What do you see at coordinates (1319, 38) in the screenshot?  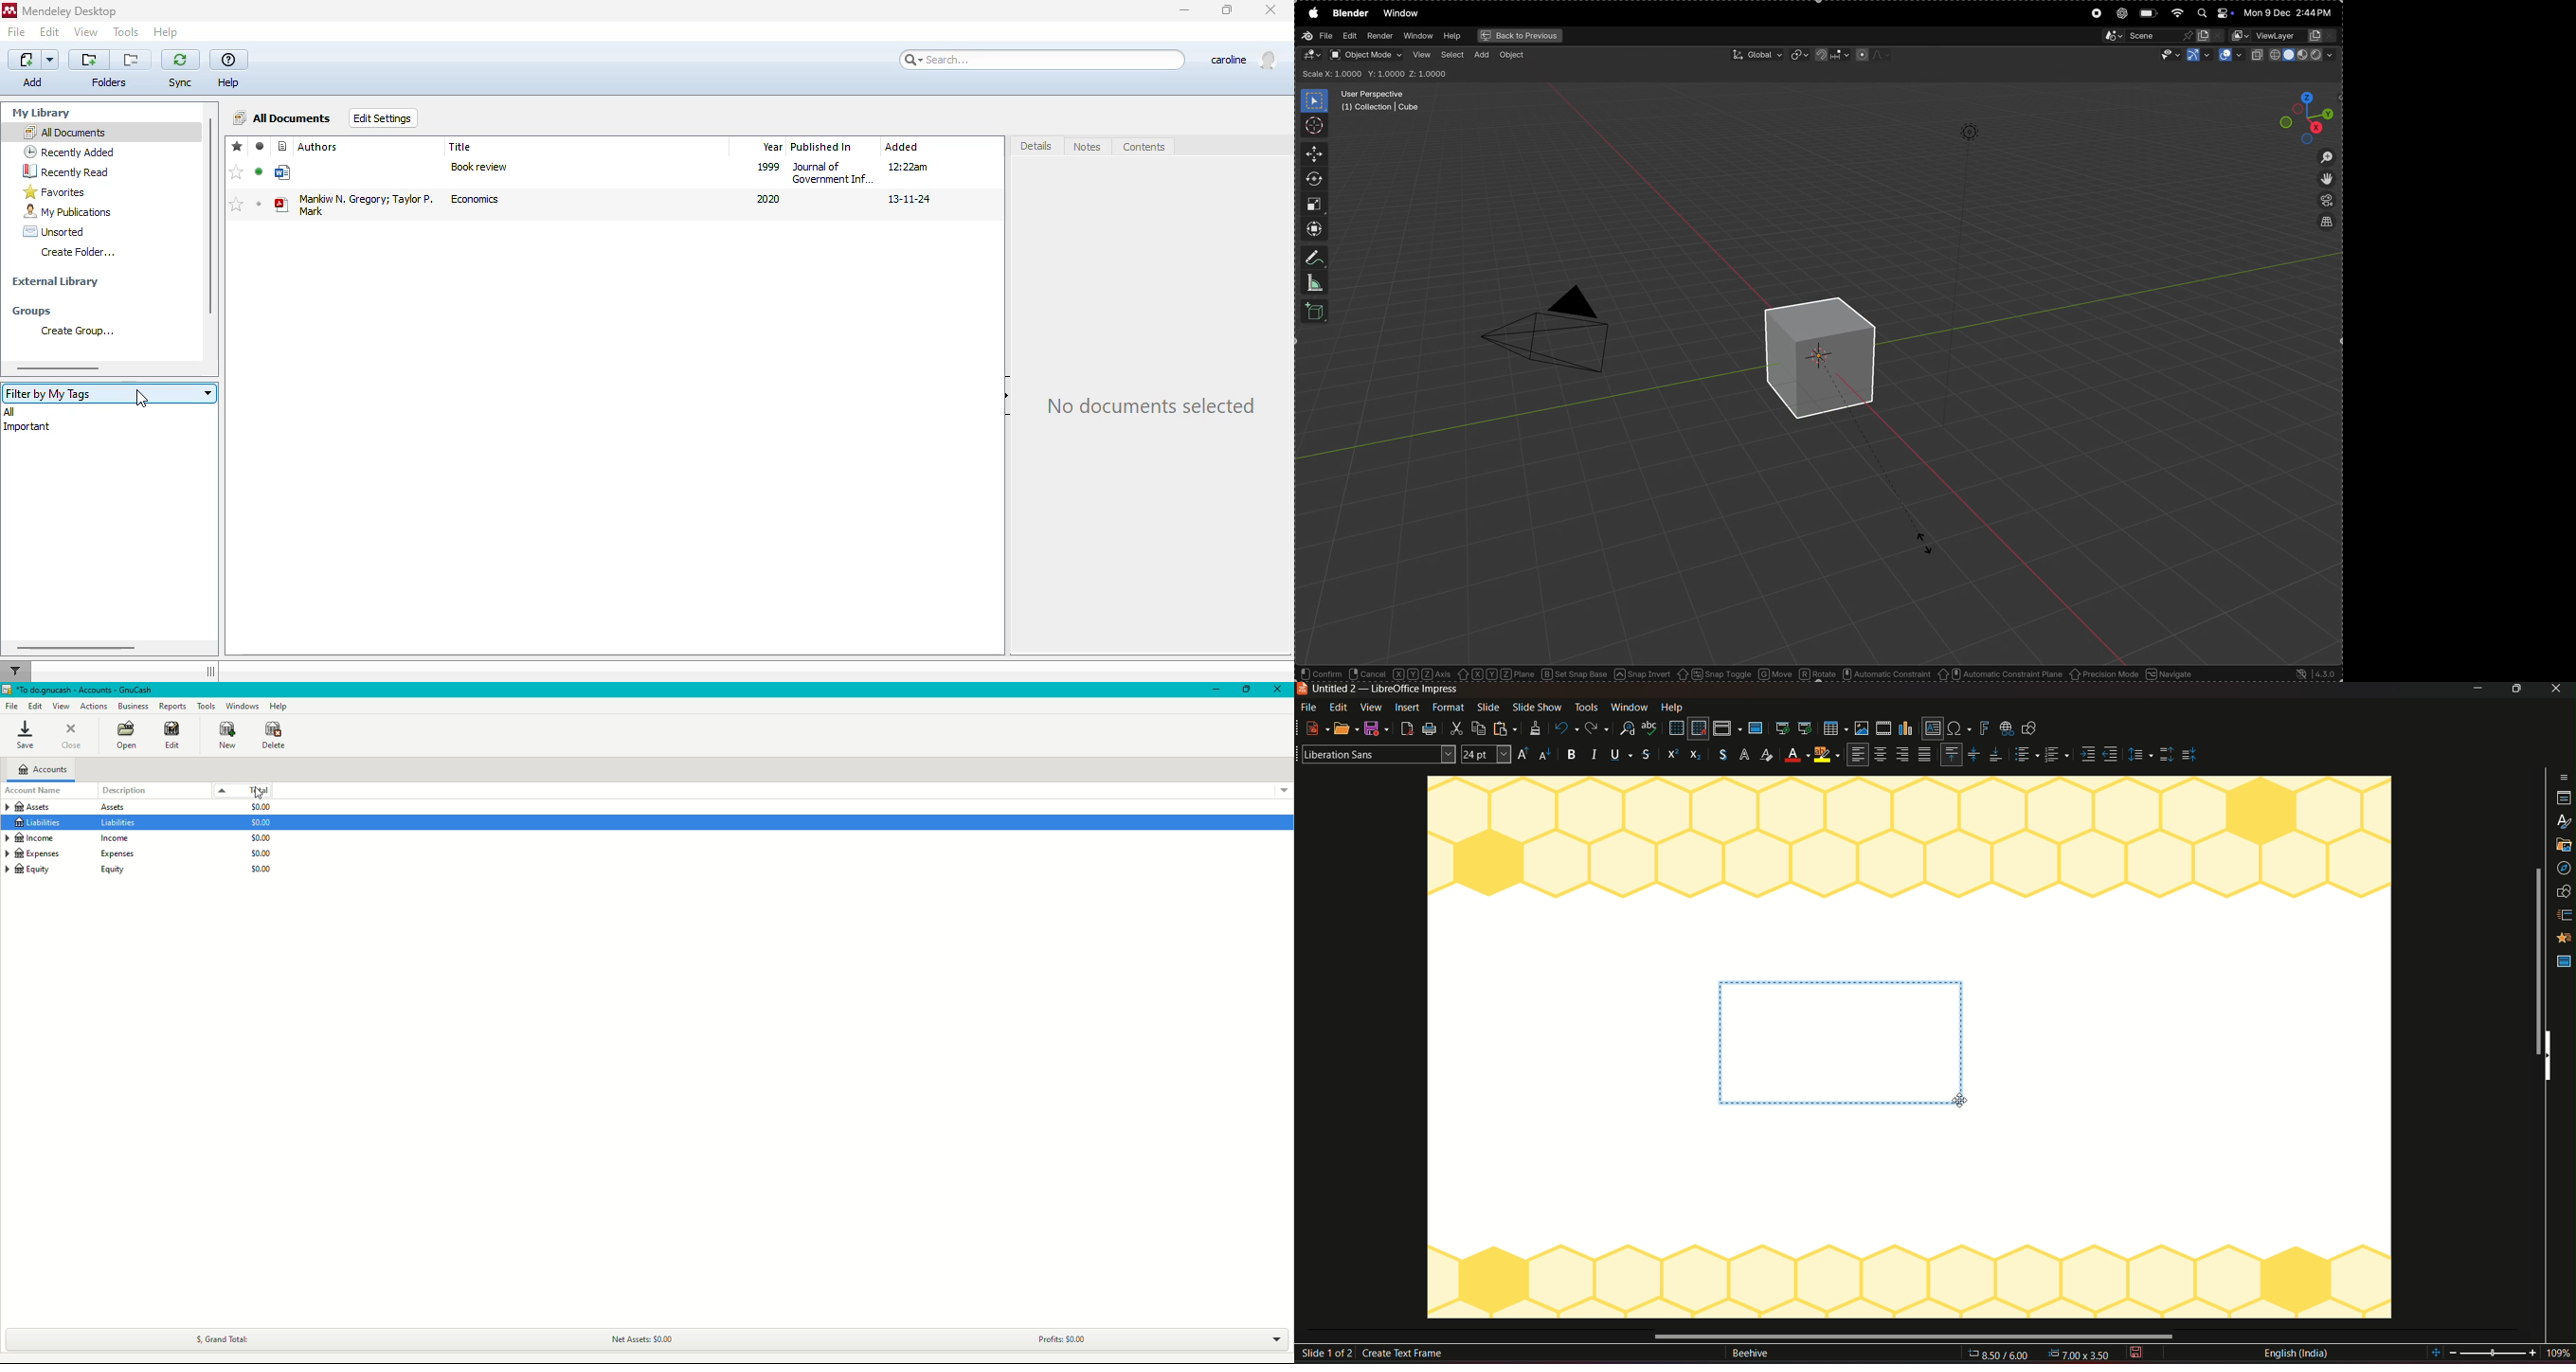 I see `file` at bounding box center [1319, 38].